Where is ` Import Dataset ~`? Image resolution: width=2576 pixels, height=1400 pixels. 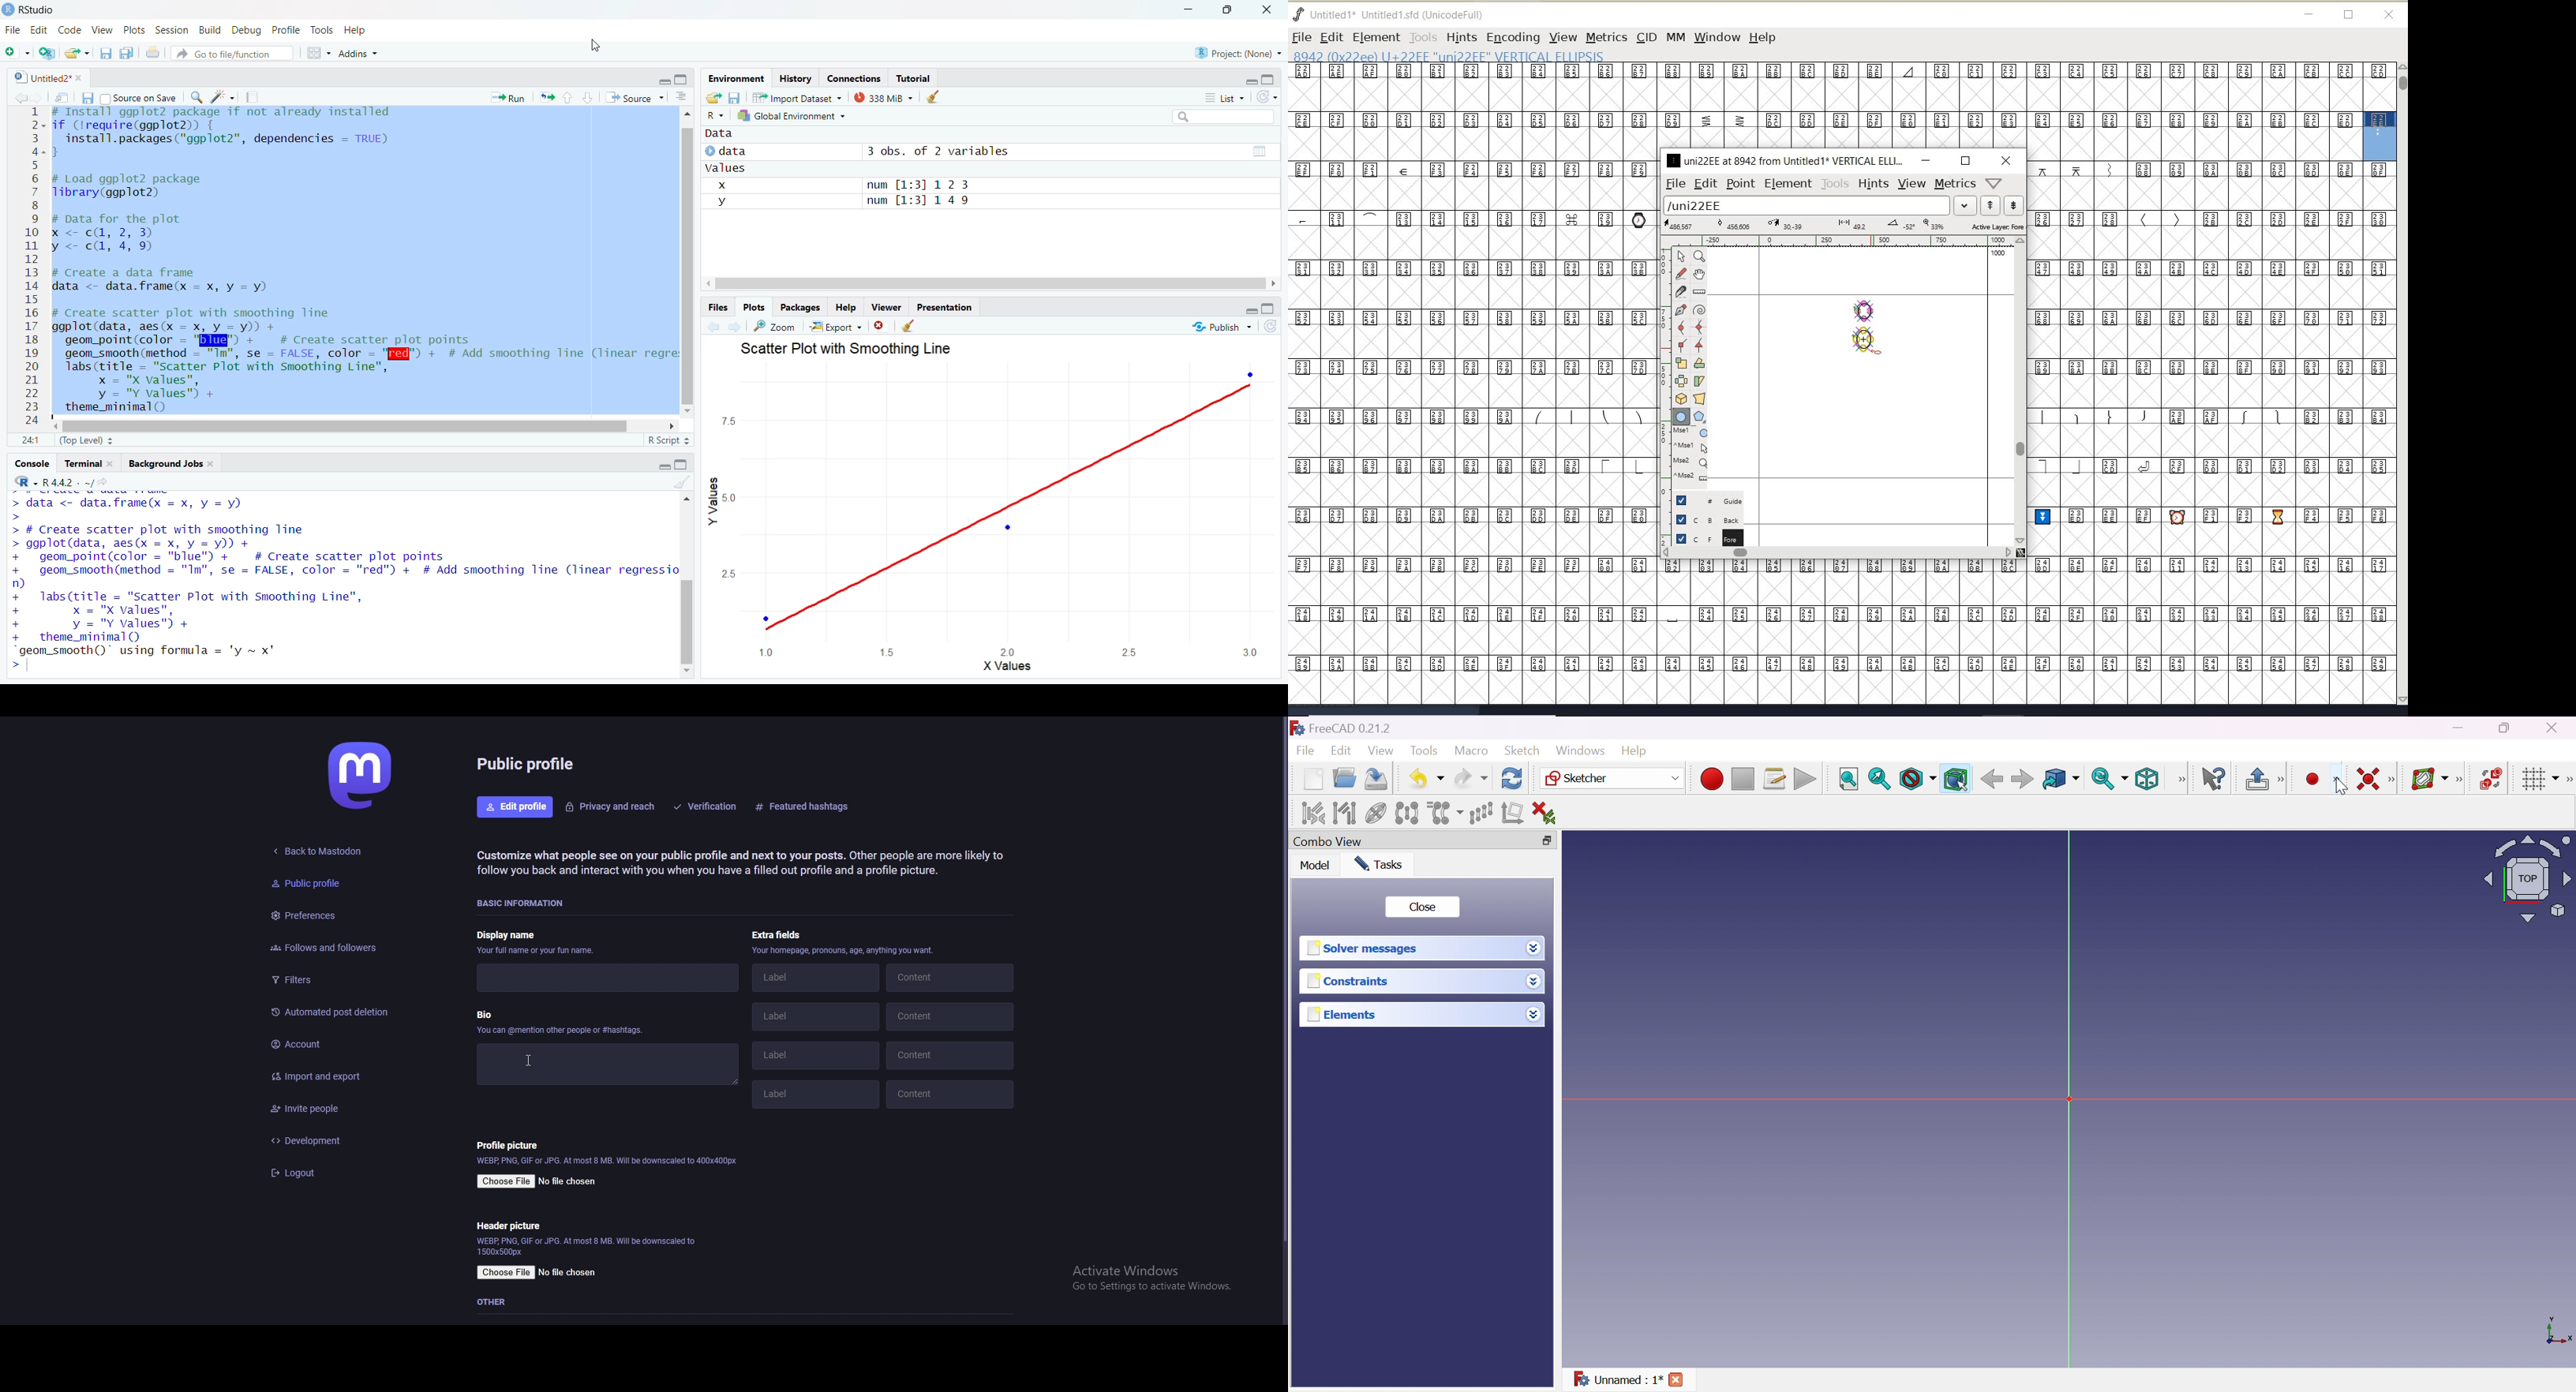
 Import Dataset ~ is located at coordinates (802, 100).